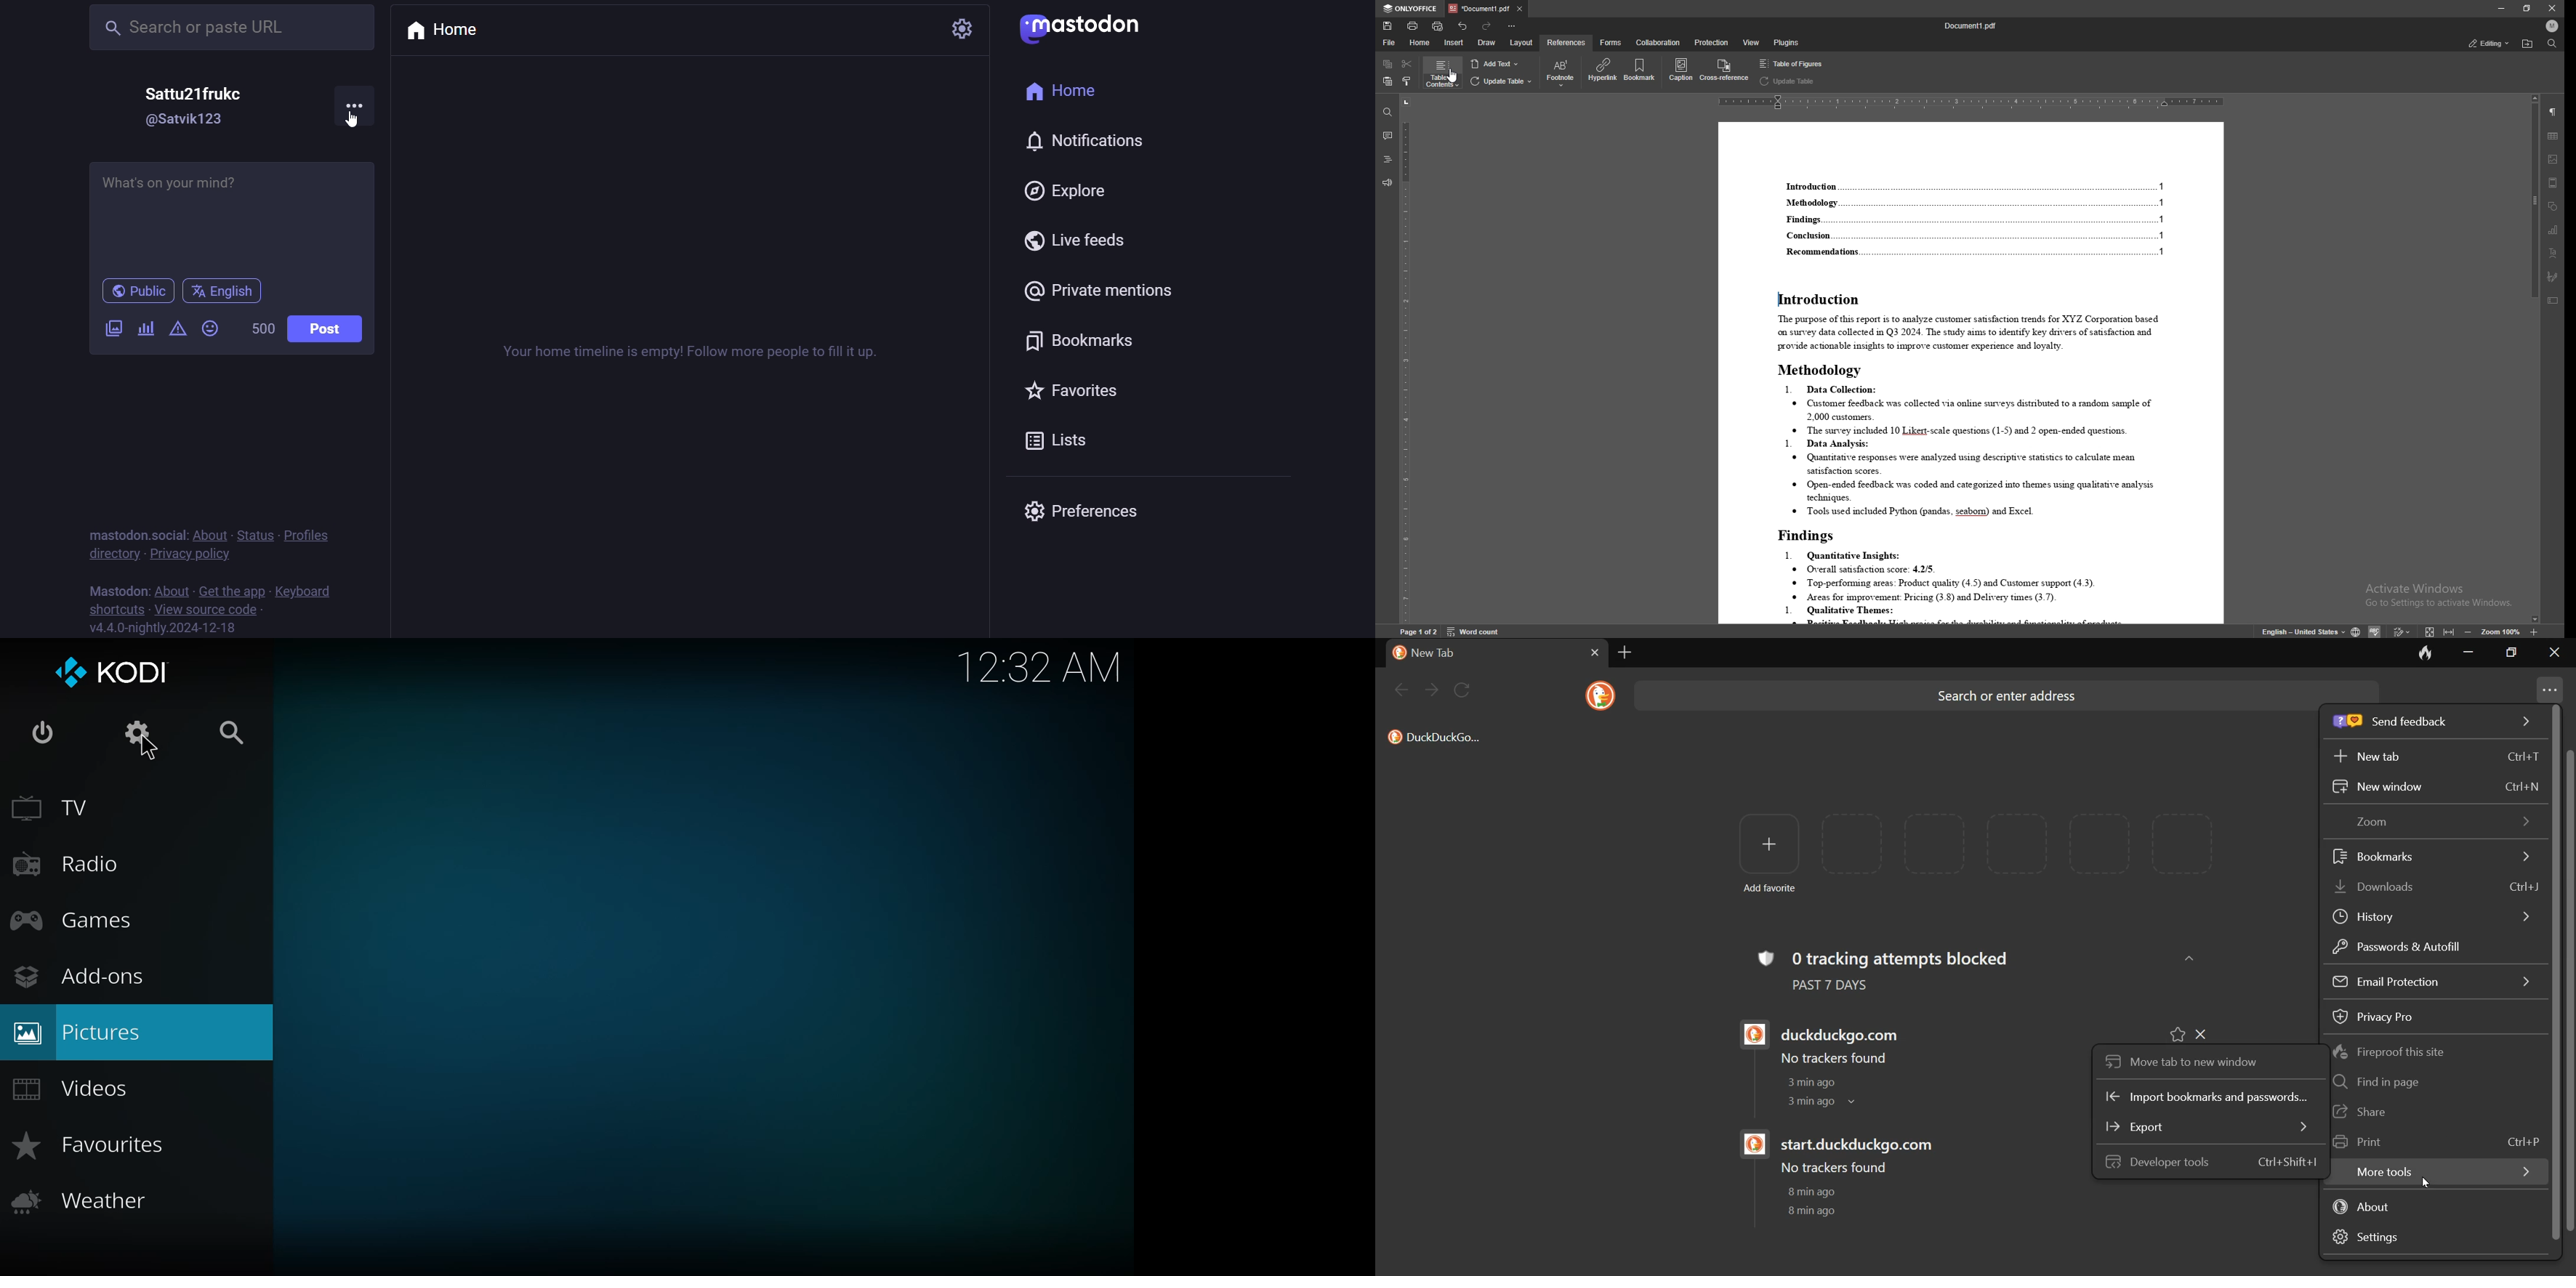 The height and width of the screenshot is (1288, 2576). Describe the element at coordinates (1791, 63) in the screenshot. I see `table of figures` at that location.